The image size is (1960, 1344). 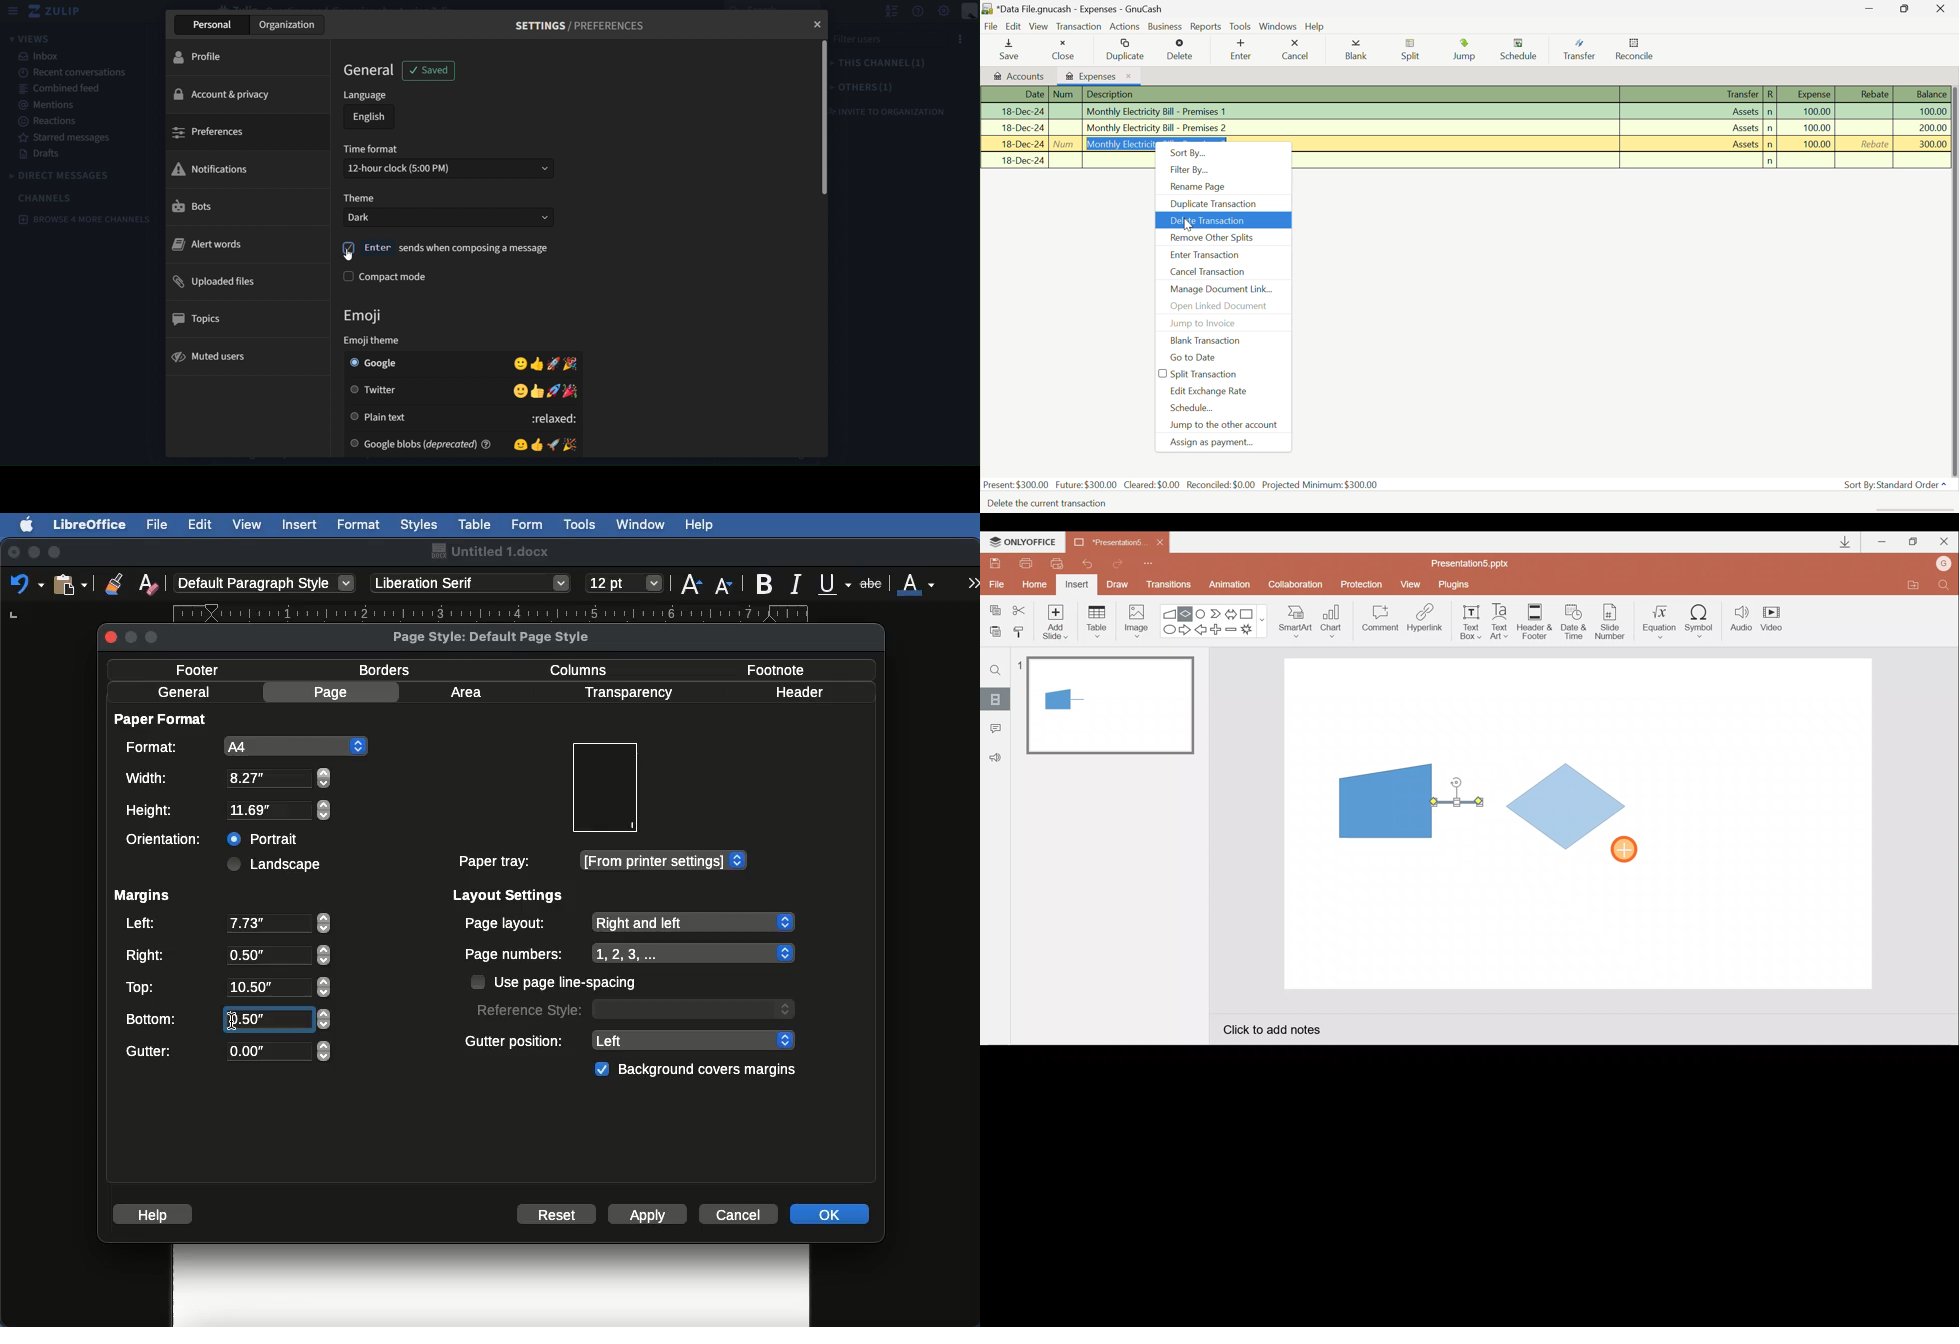 What do you see at coordinates (1630, 850) in the screenshot?
I see `Cursor` at bounding box center [1630, 850].